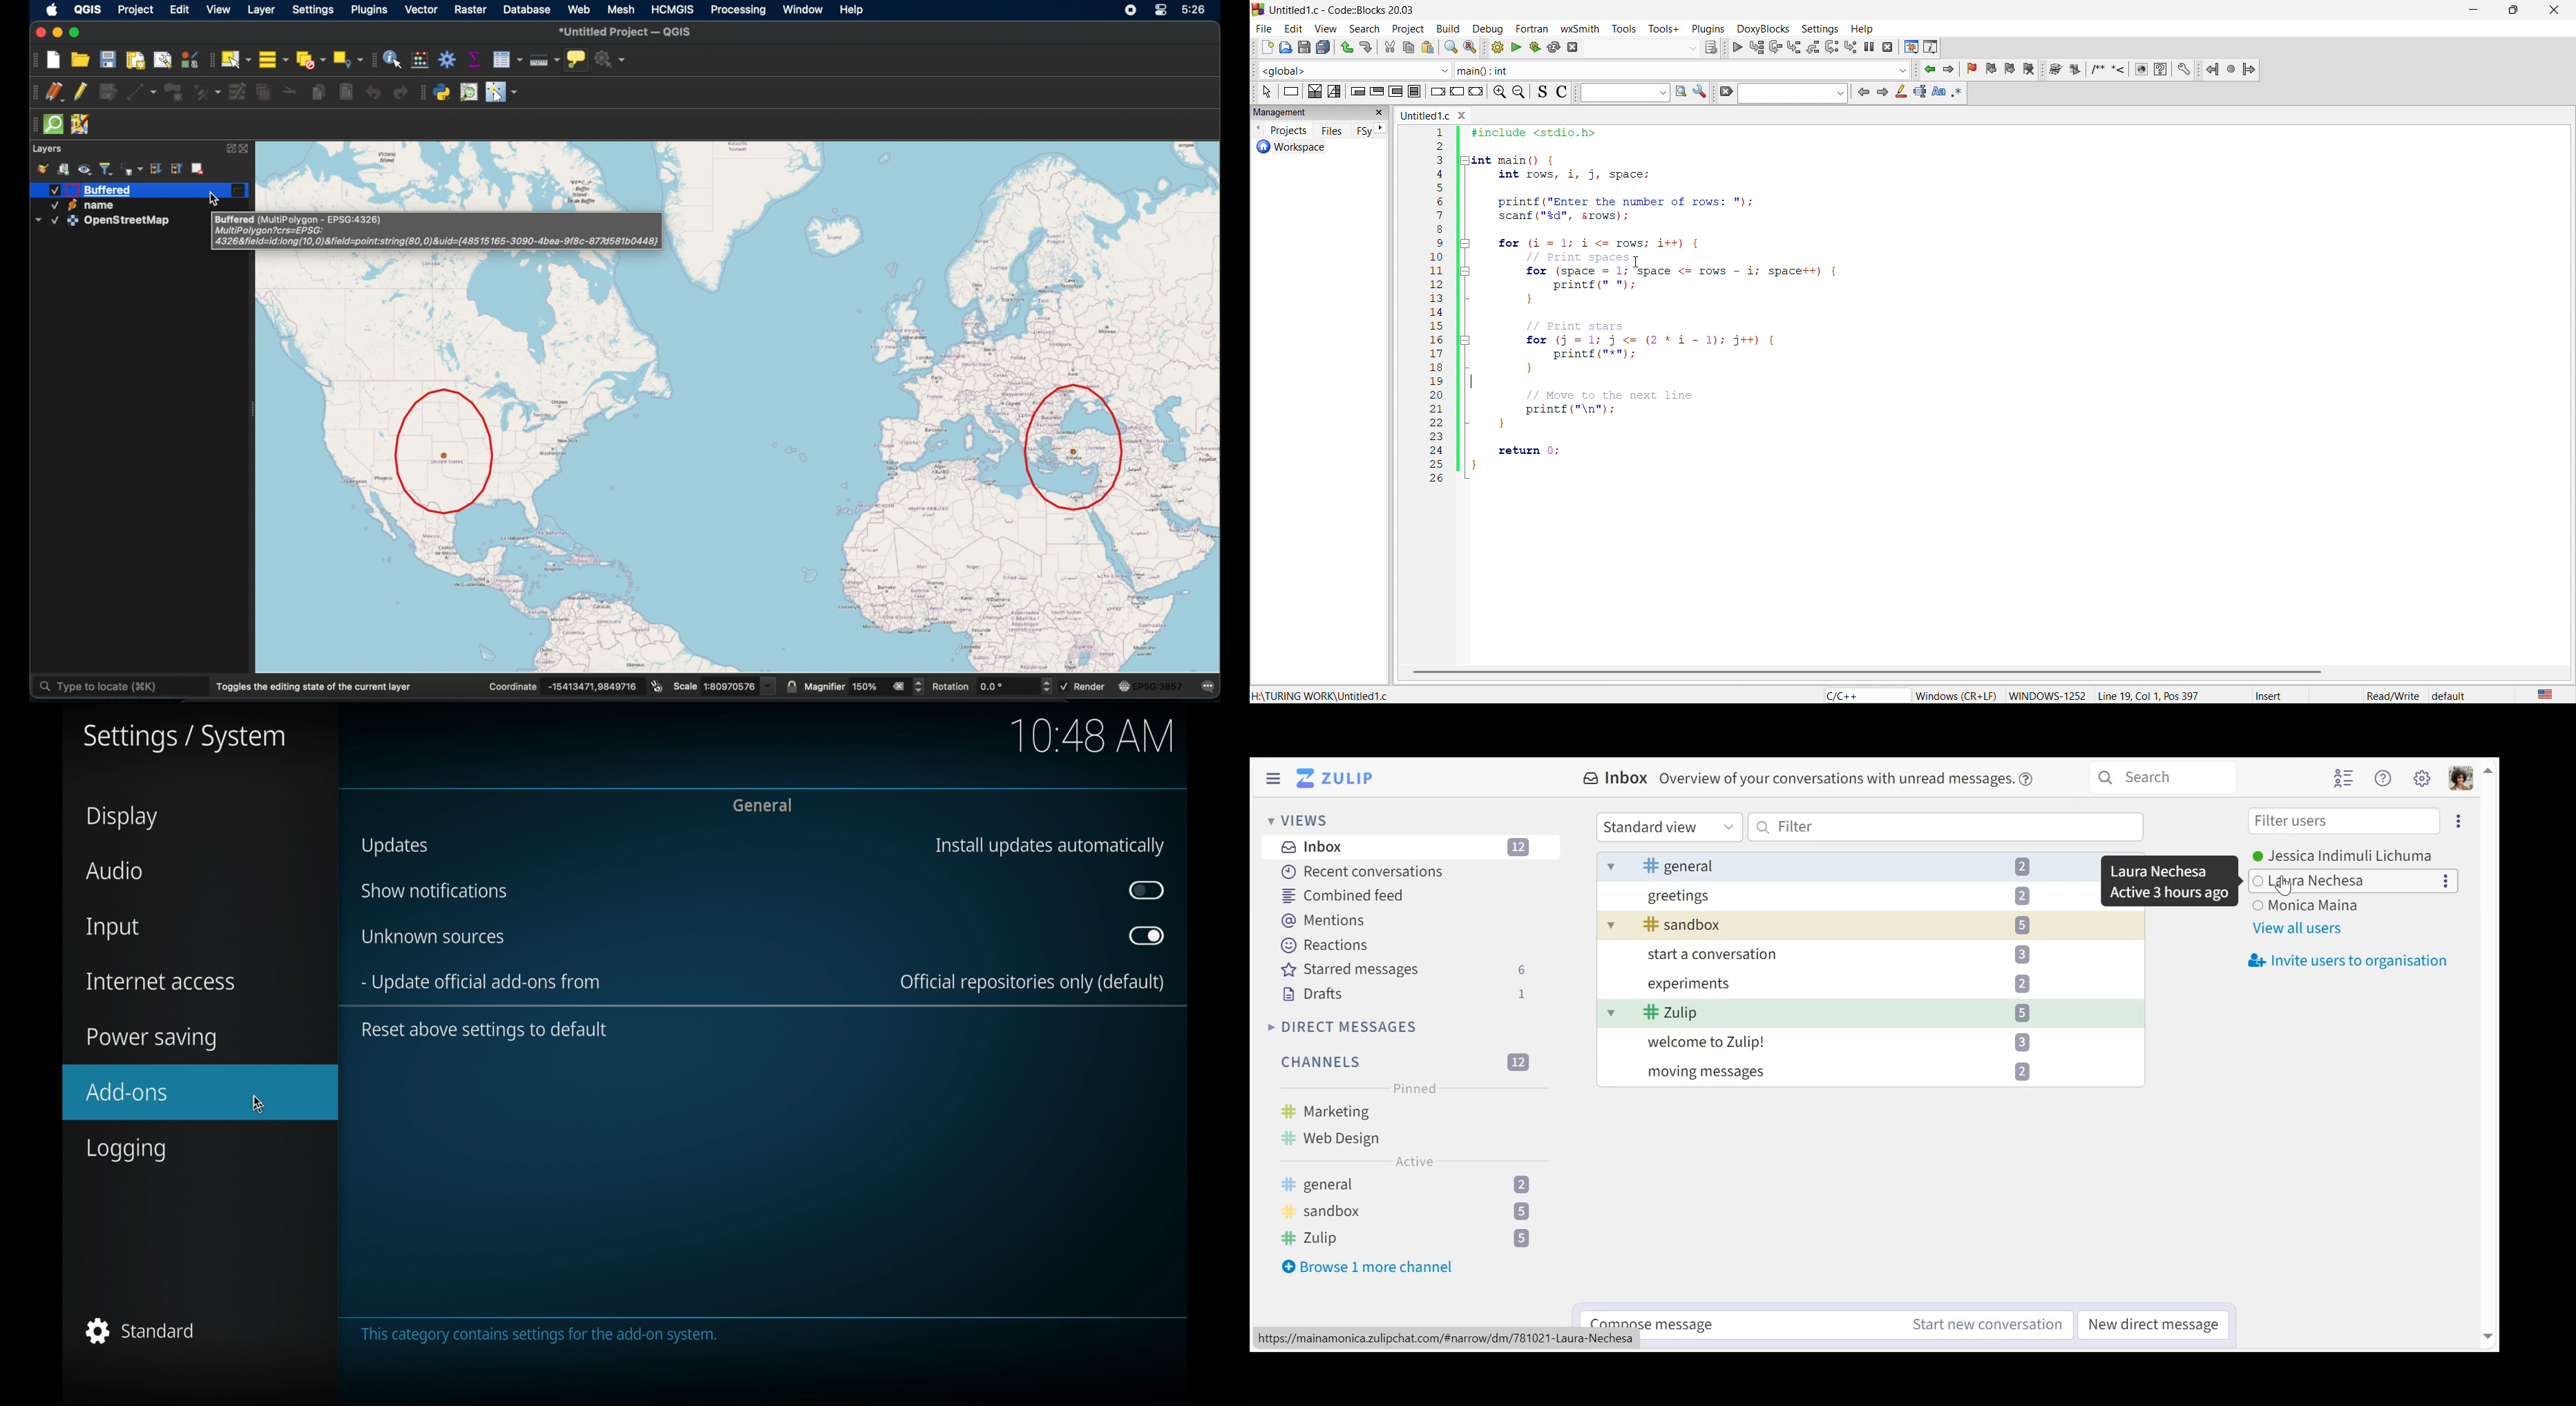  Describe the element at coordinates (152, 1039) in the screenshot. I see `power saving` at that location.